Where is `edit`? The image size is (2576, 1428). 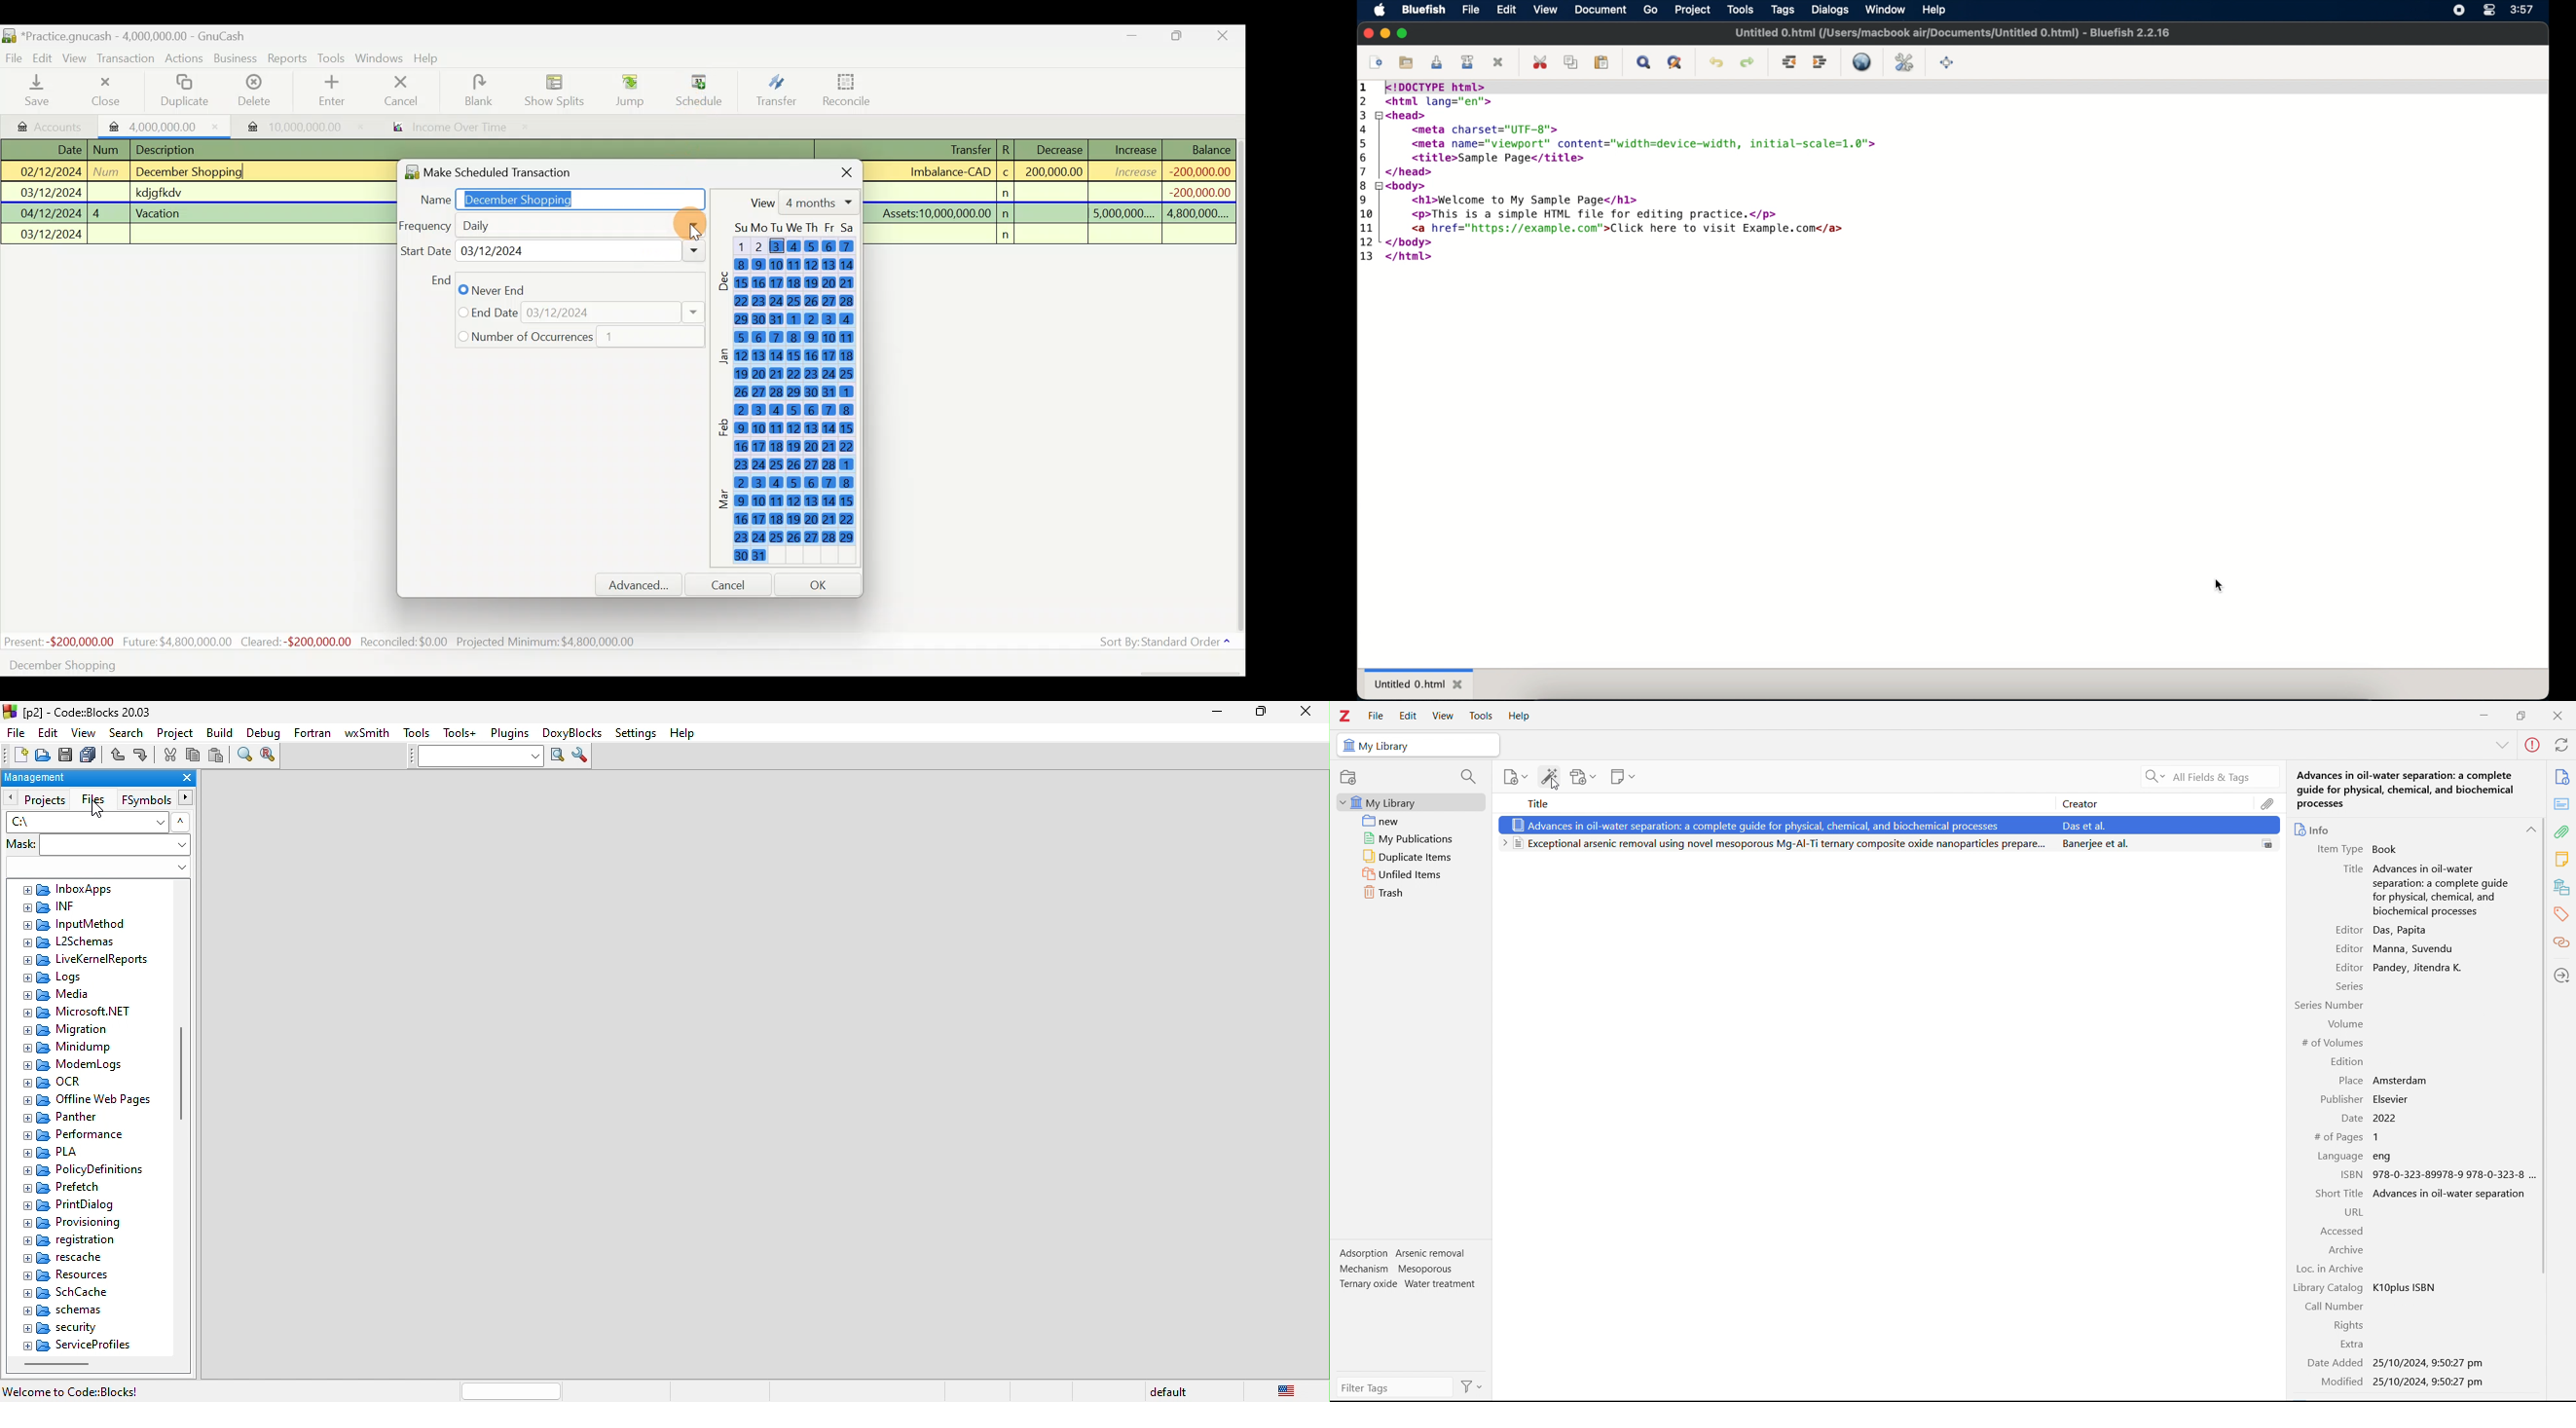 edit is located at coordinates (51, 734).